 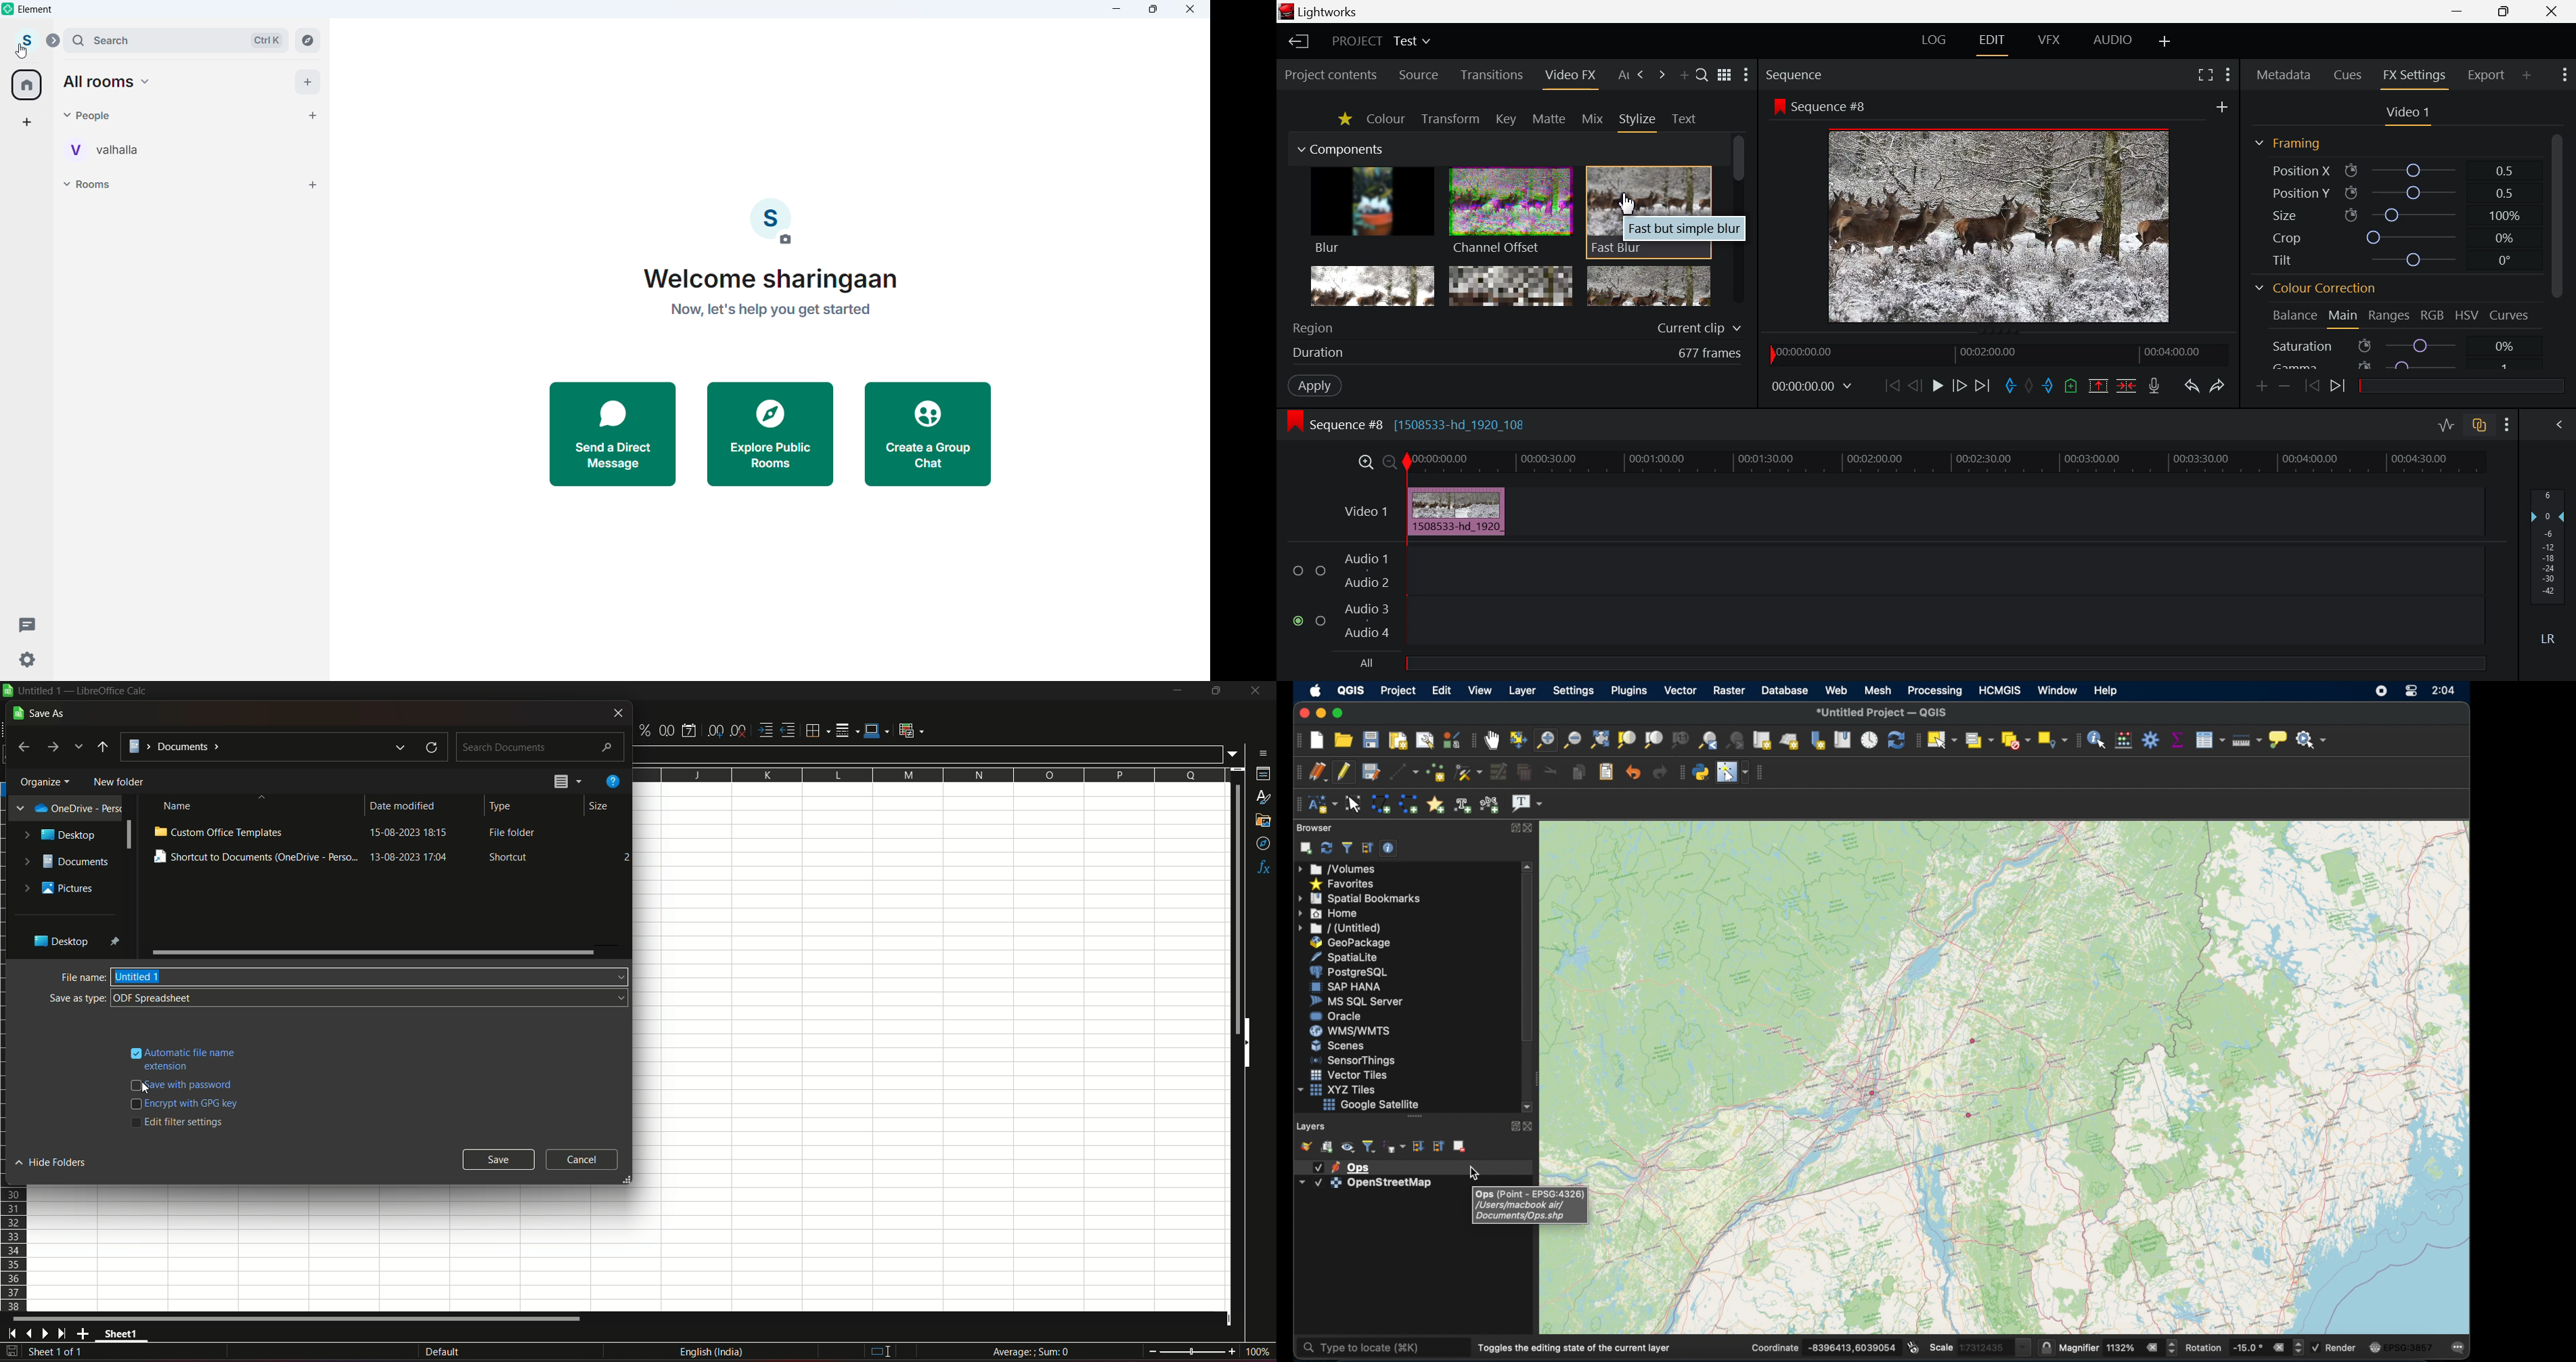 What do you see at coordinates (1330, 914) in the screenshot?
I see `home` at bounding box center [1330, 914].